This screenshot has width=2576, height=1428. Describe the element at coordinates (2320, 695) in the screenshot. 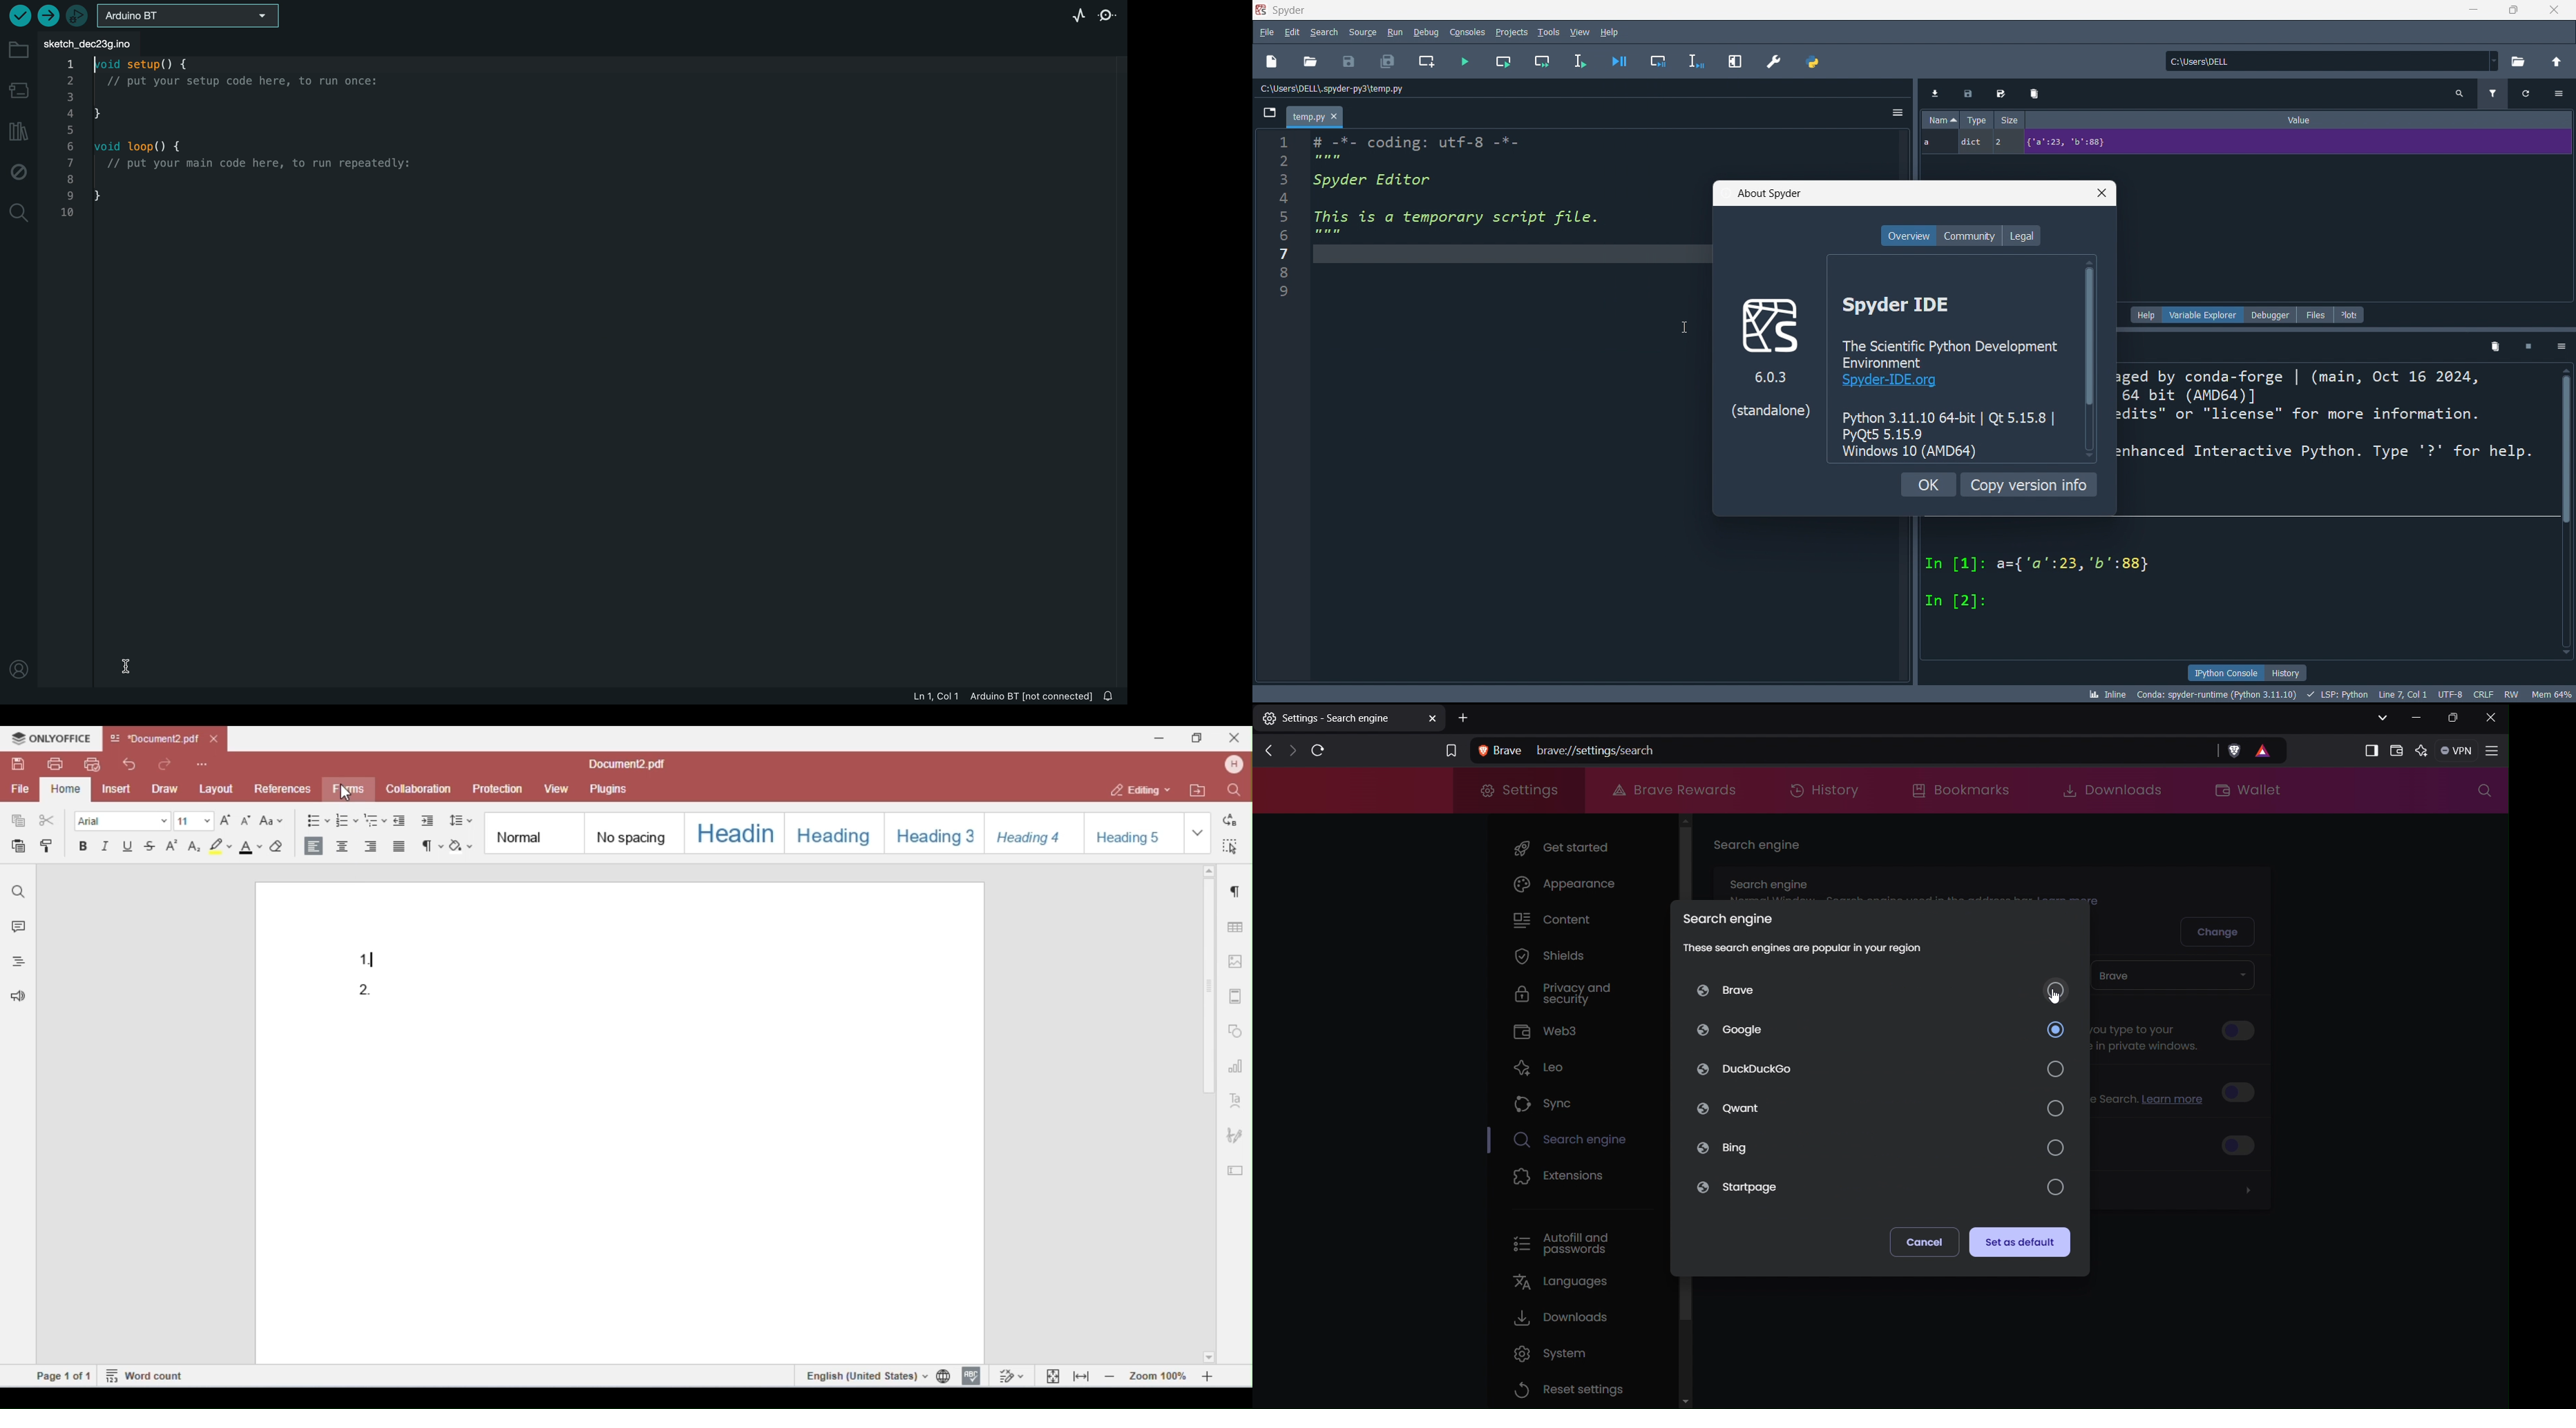

I see `bk Inline Conda: spyder-runtime (Python 3.11.10) + LSP: Python Line7 Coll UTF-8 CRLF RW Mem 64%` at that location.